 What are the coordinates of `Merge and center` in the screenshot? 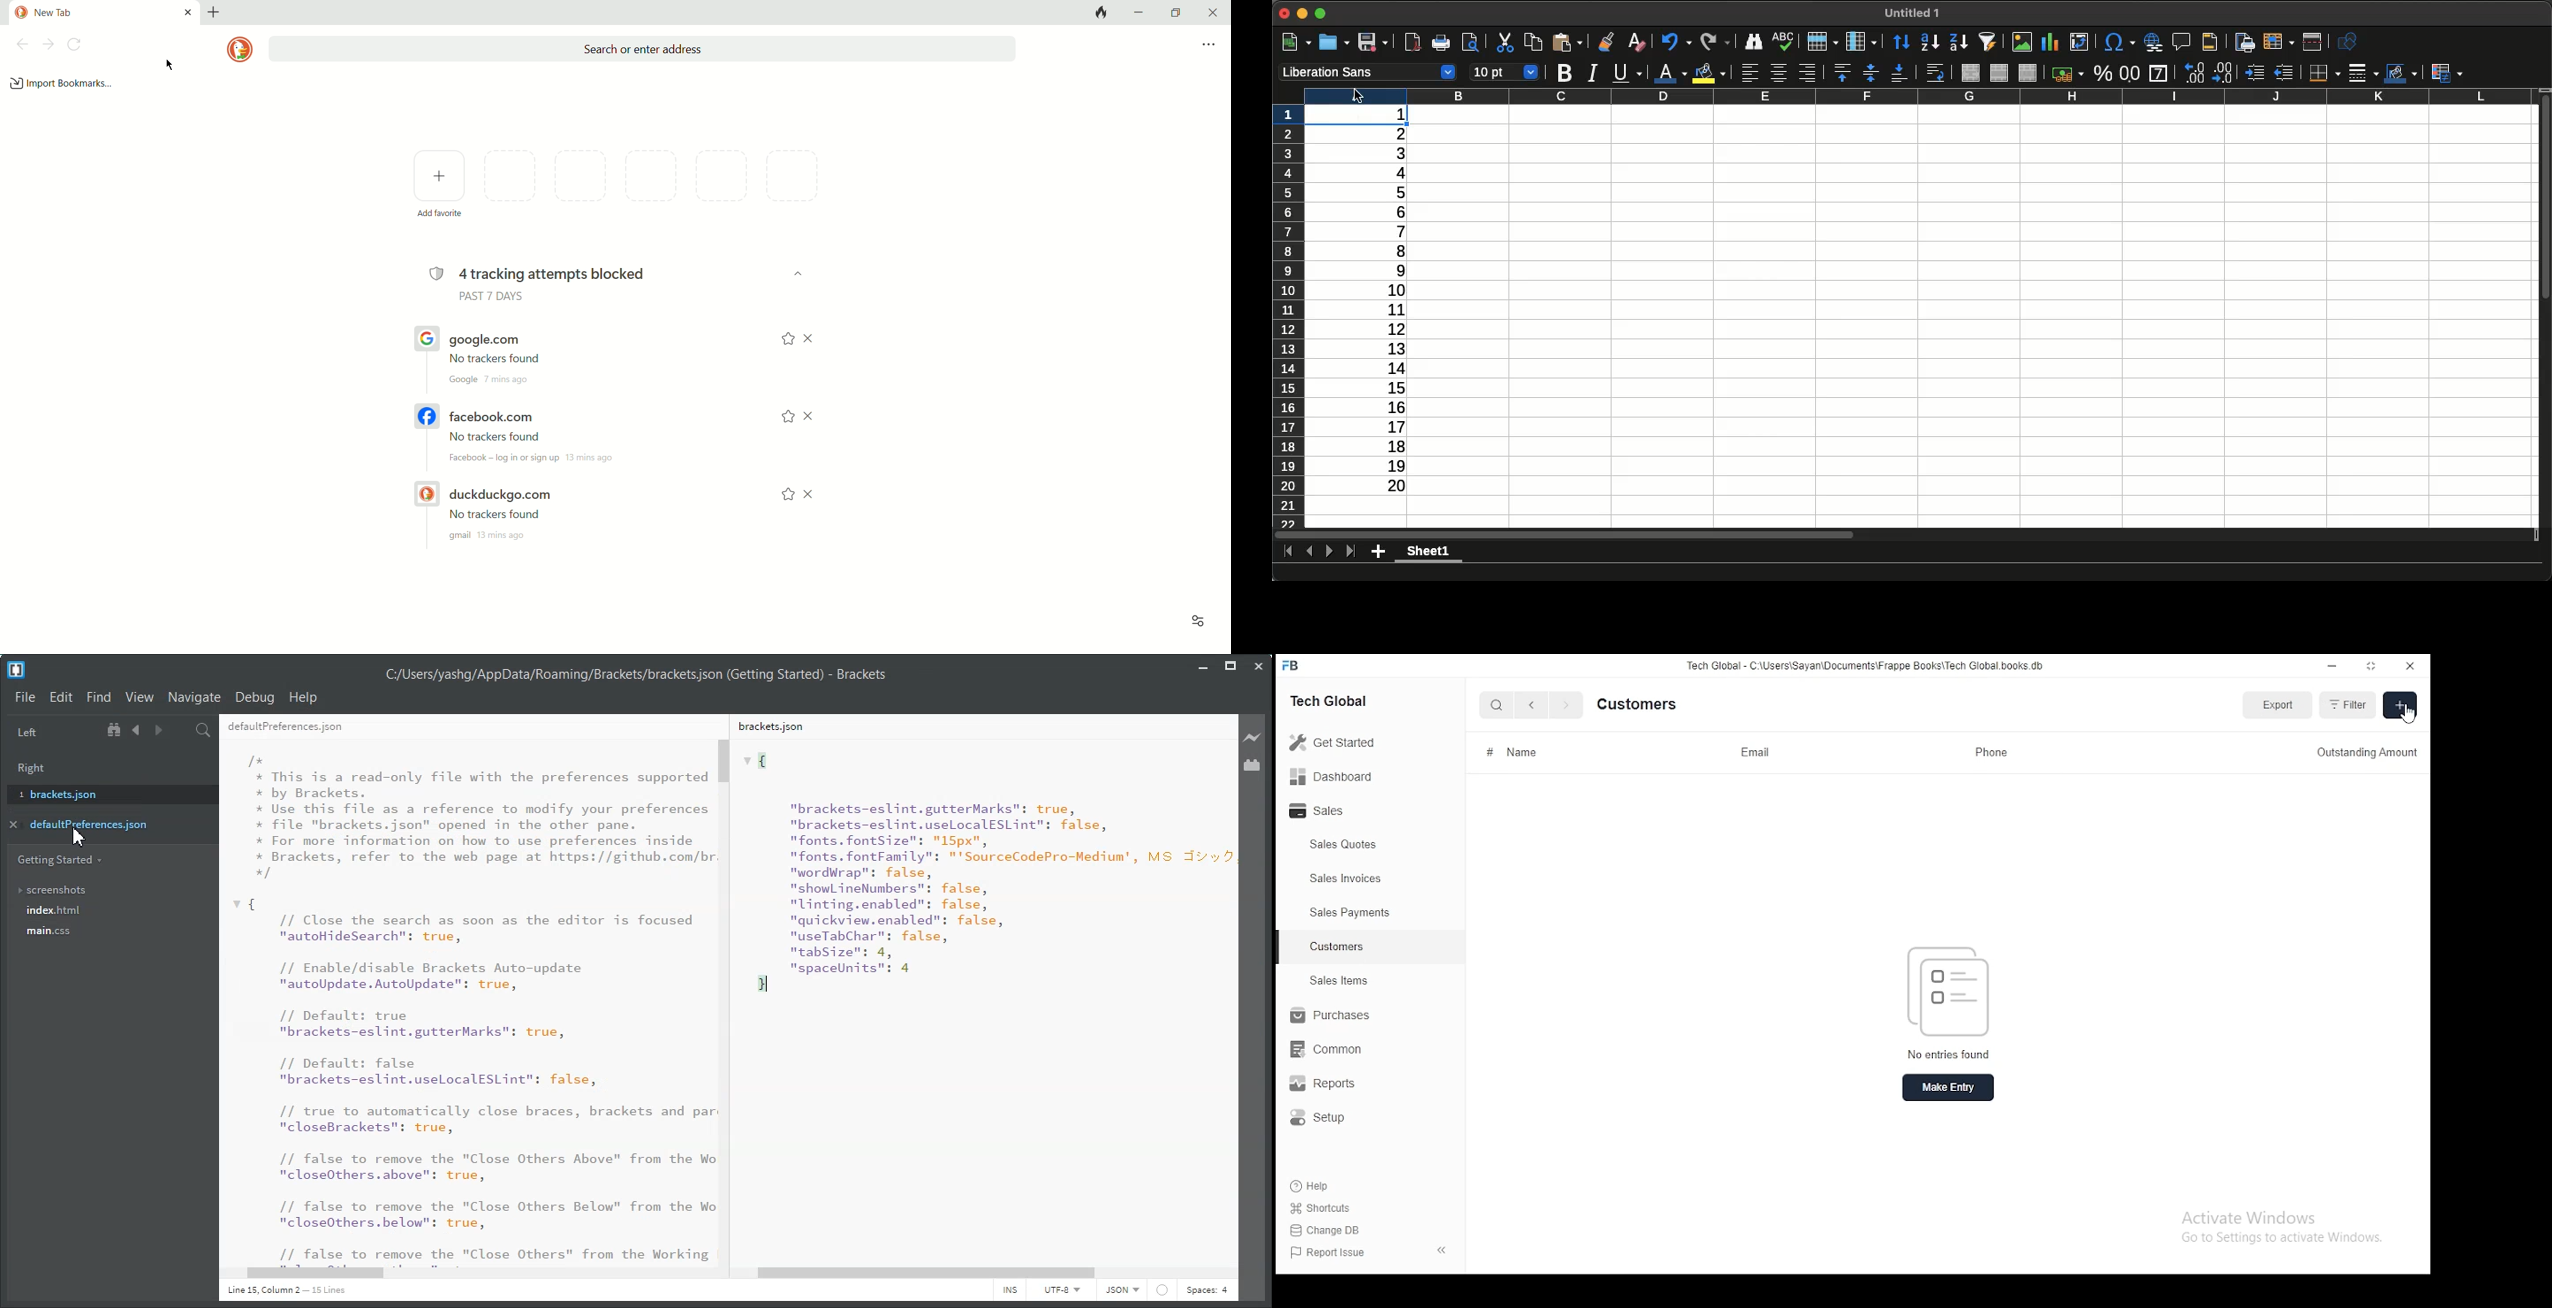 It's located at (1971, 74).